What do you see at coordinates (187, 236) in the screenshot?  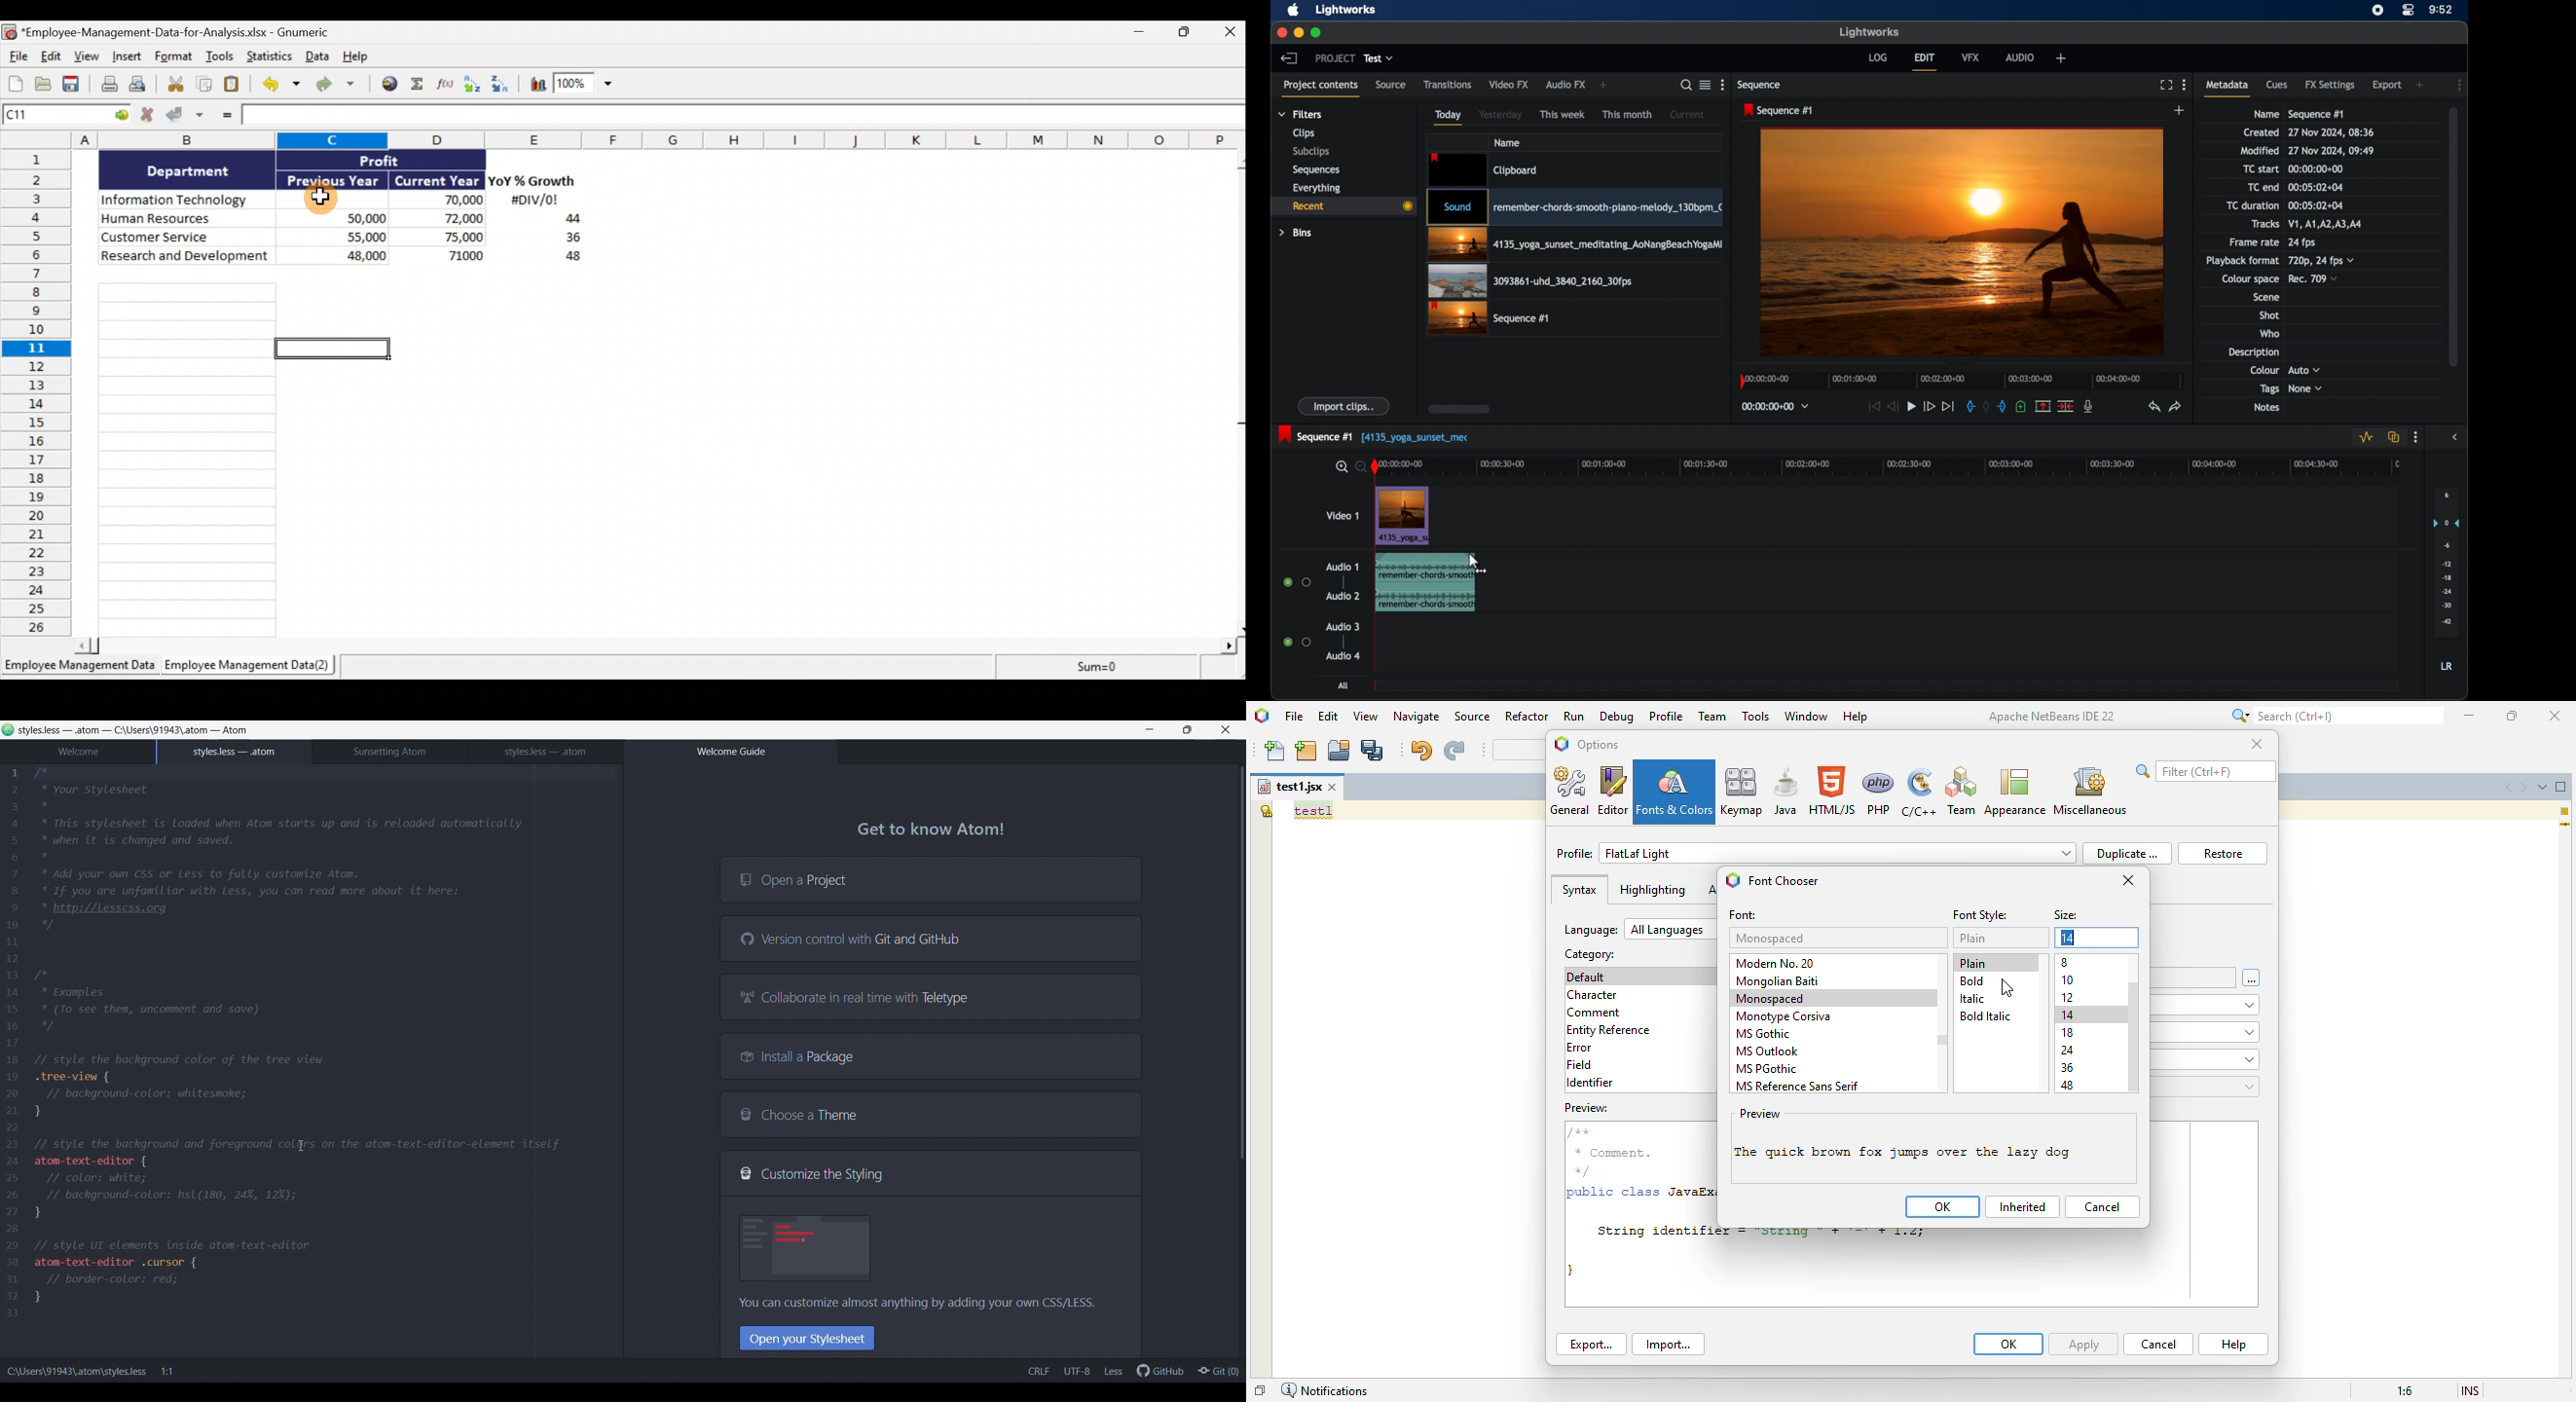 I see `Customer Service` at bounding box center [187, 236].